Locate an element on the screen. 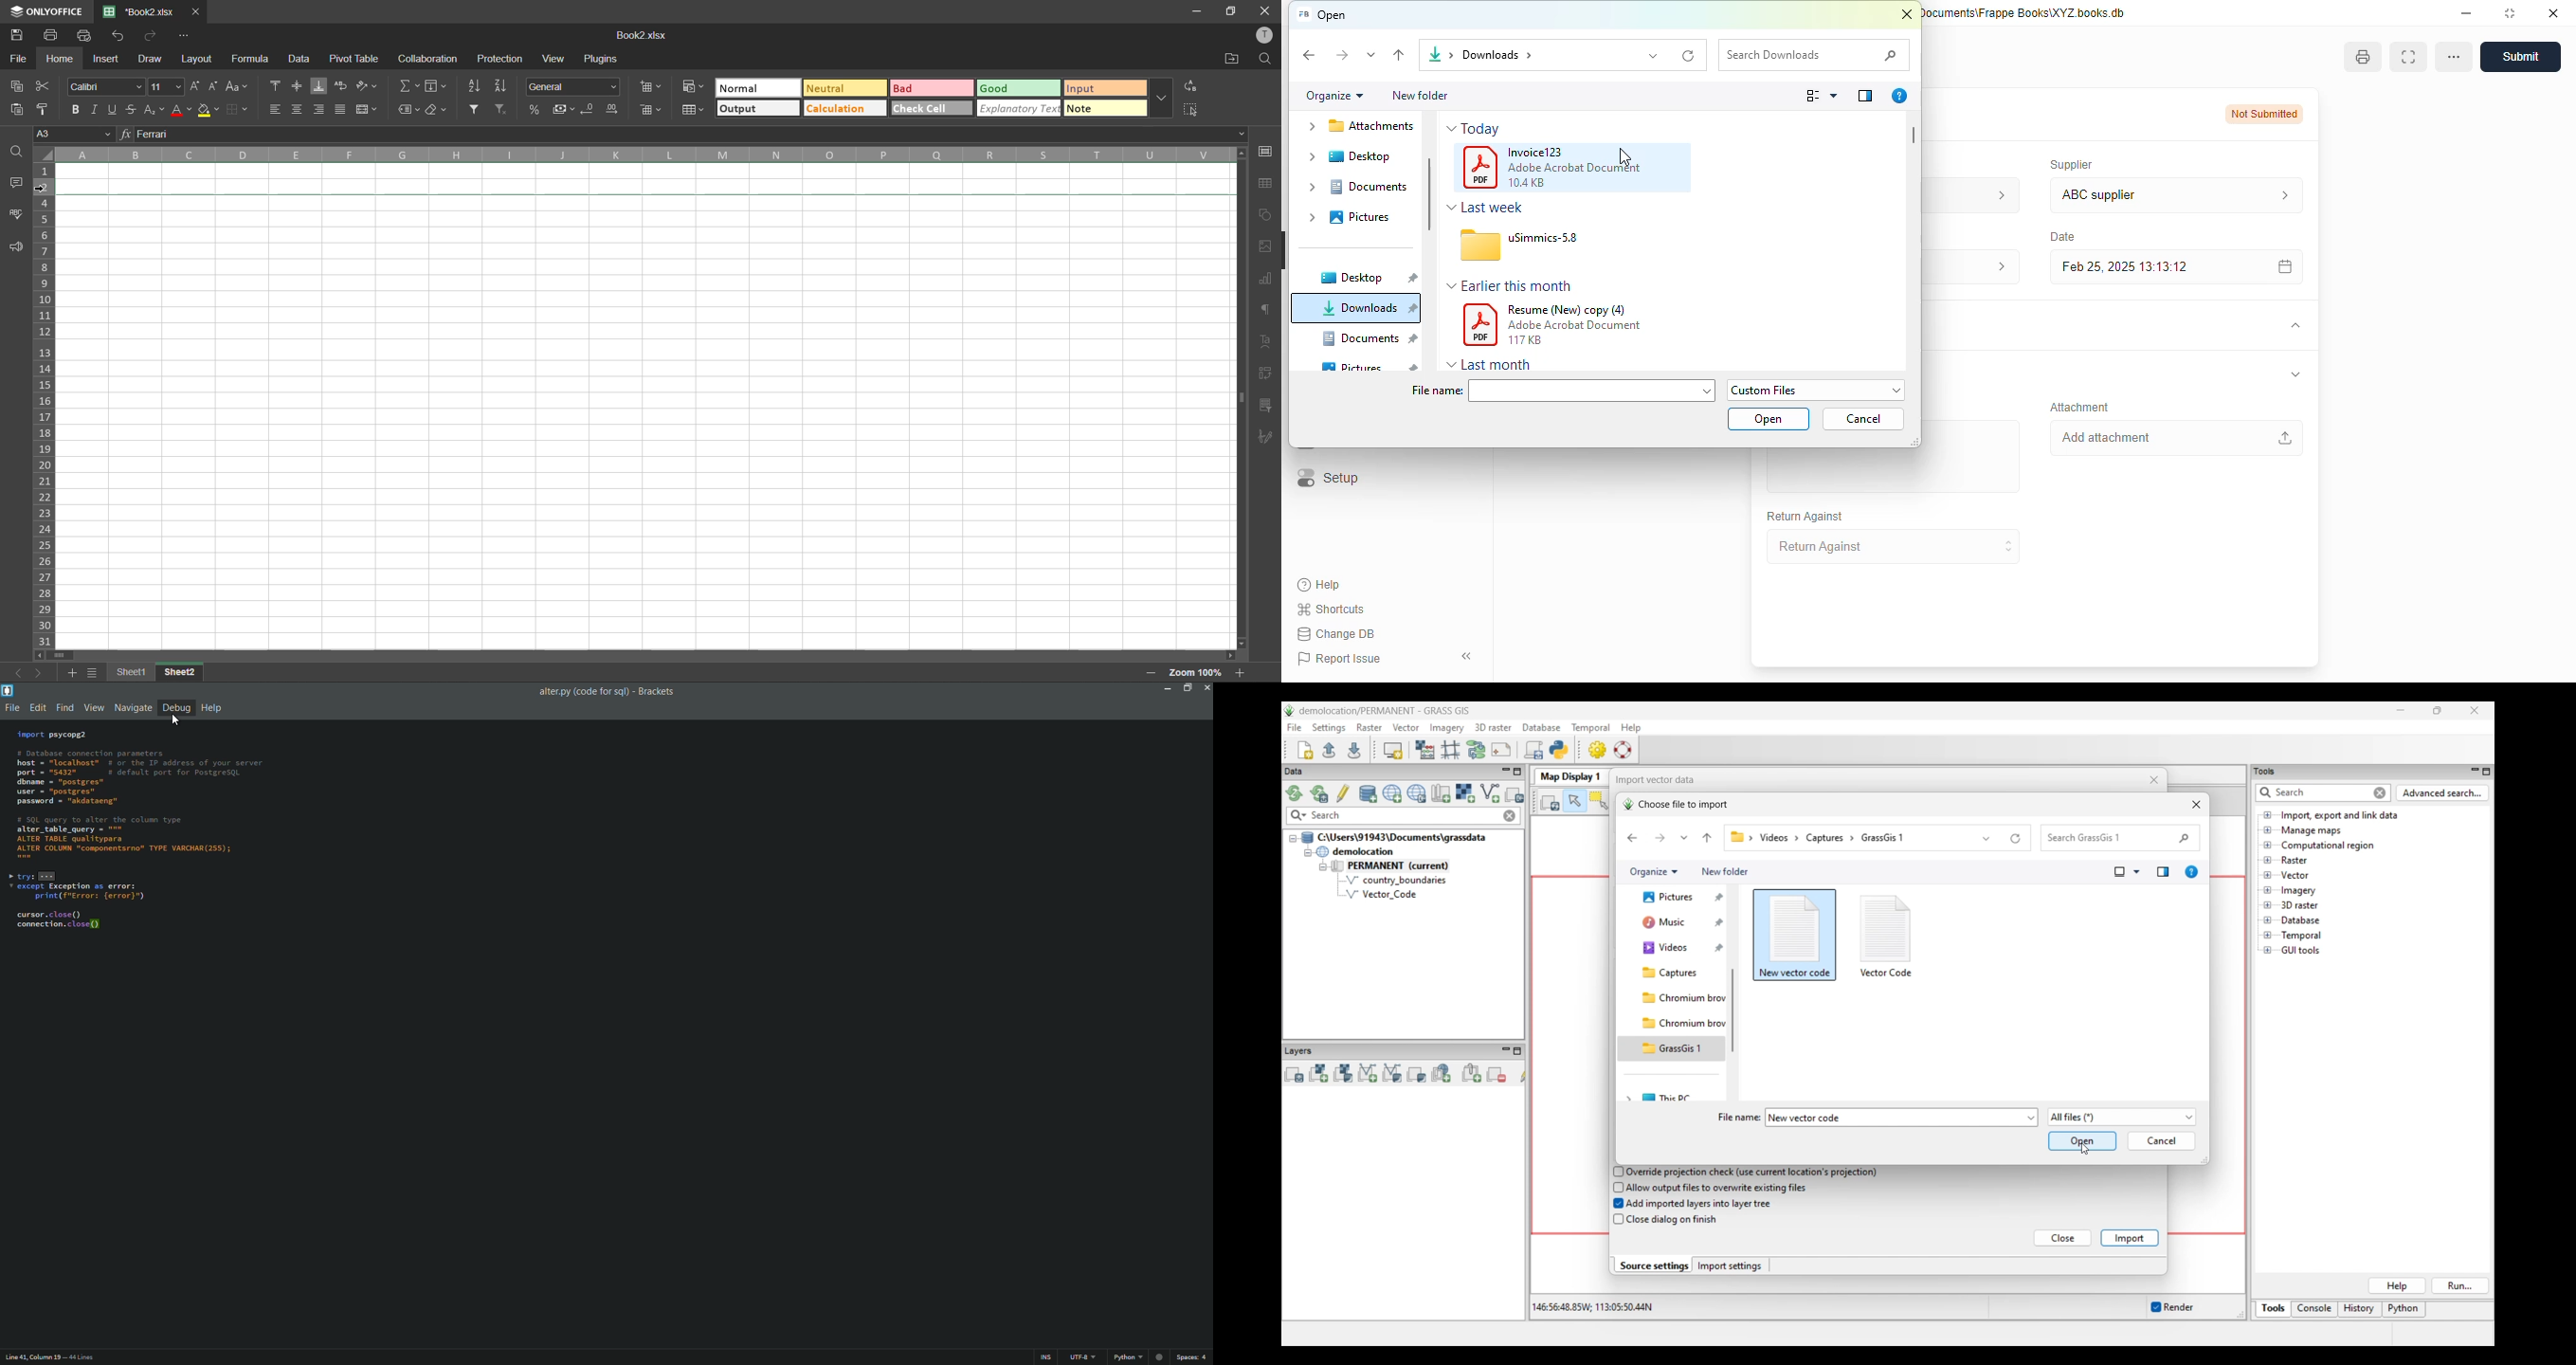 This screenshot has width=2576, height=1372. font color is located at coordinates (178, 110).